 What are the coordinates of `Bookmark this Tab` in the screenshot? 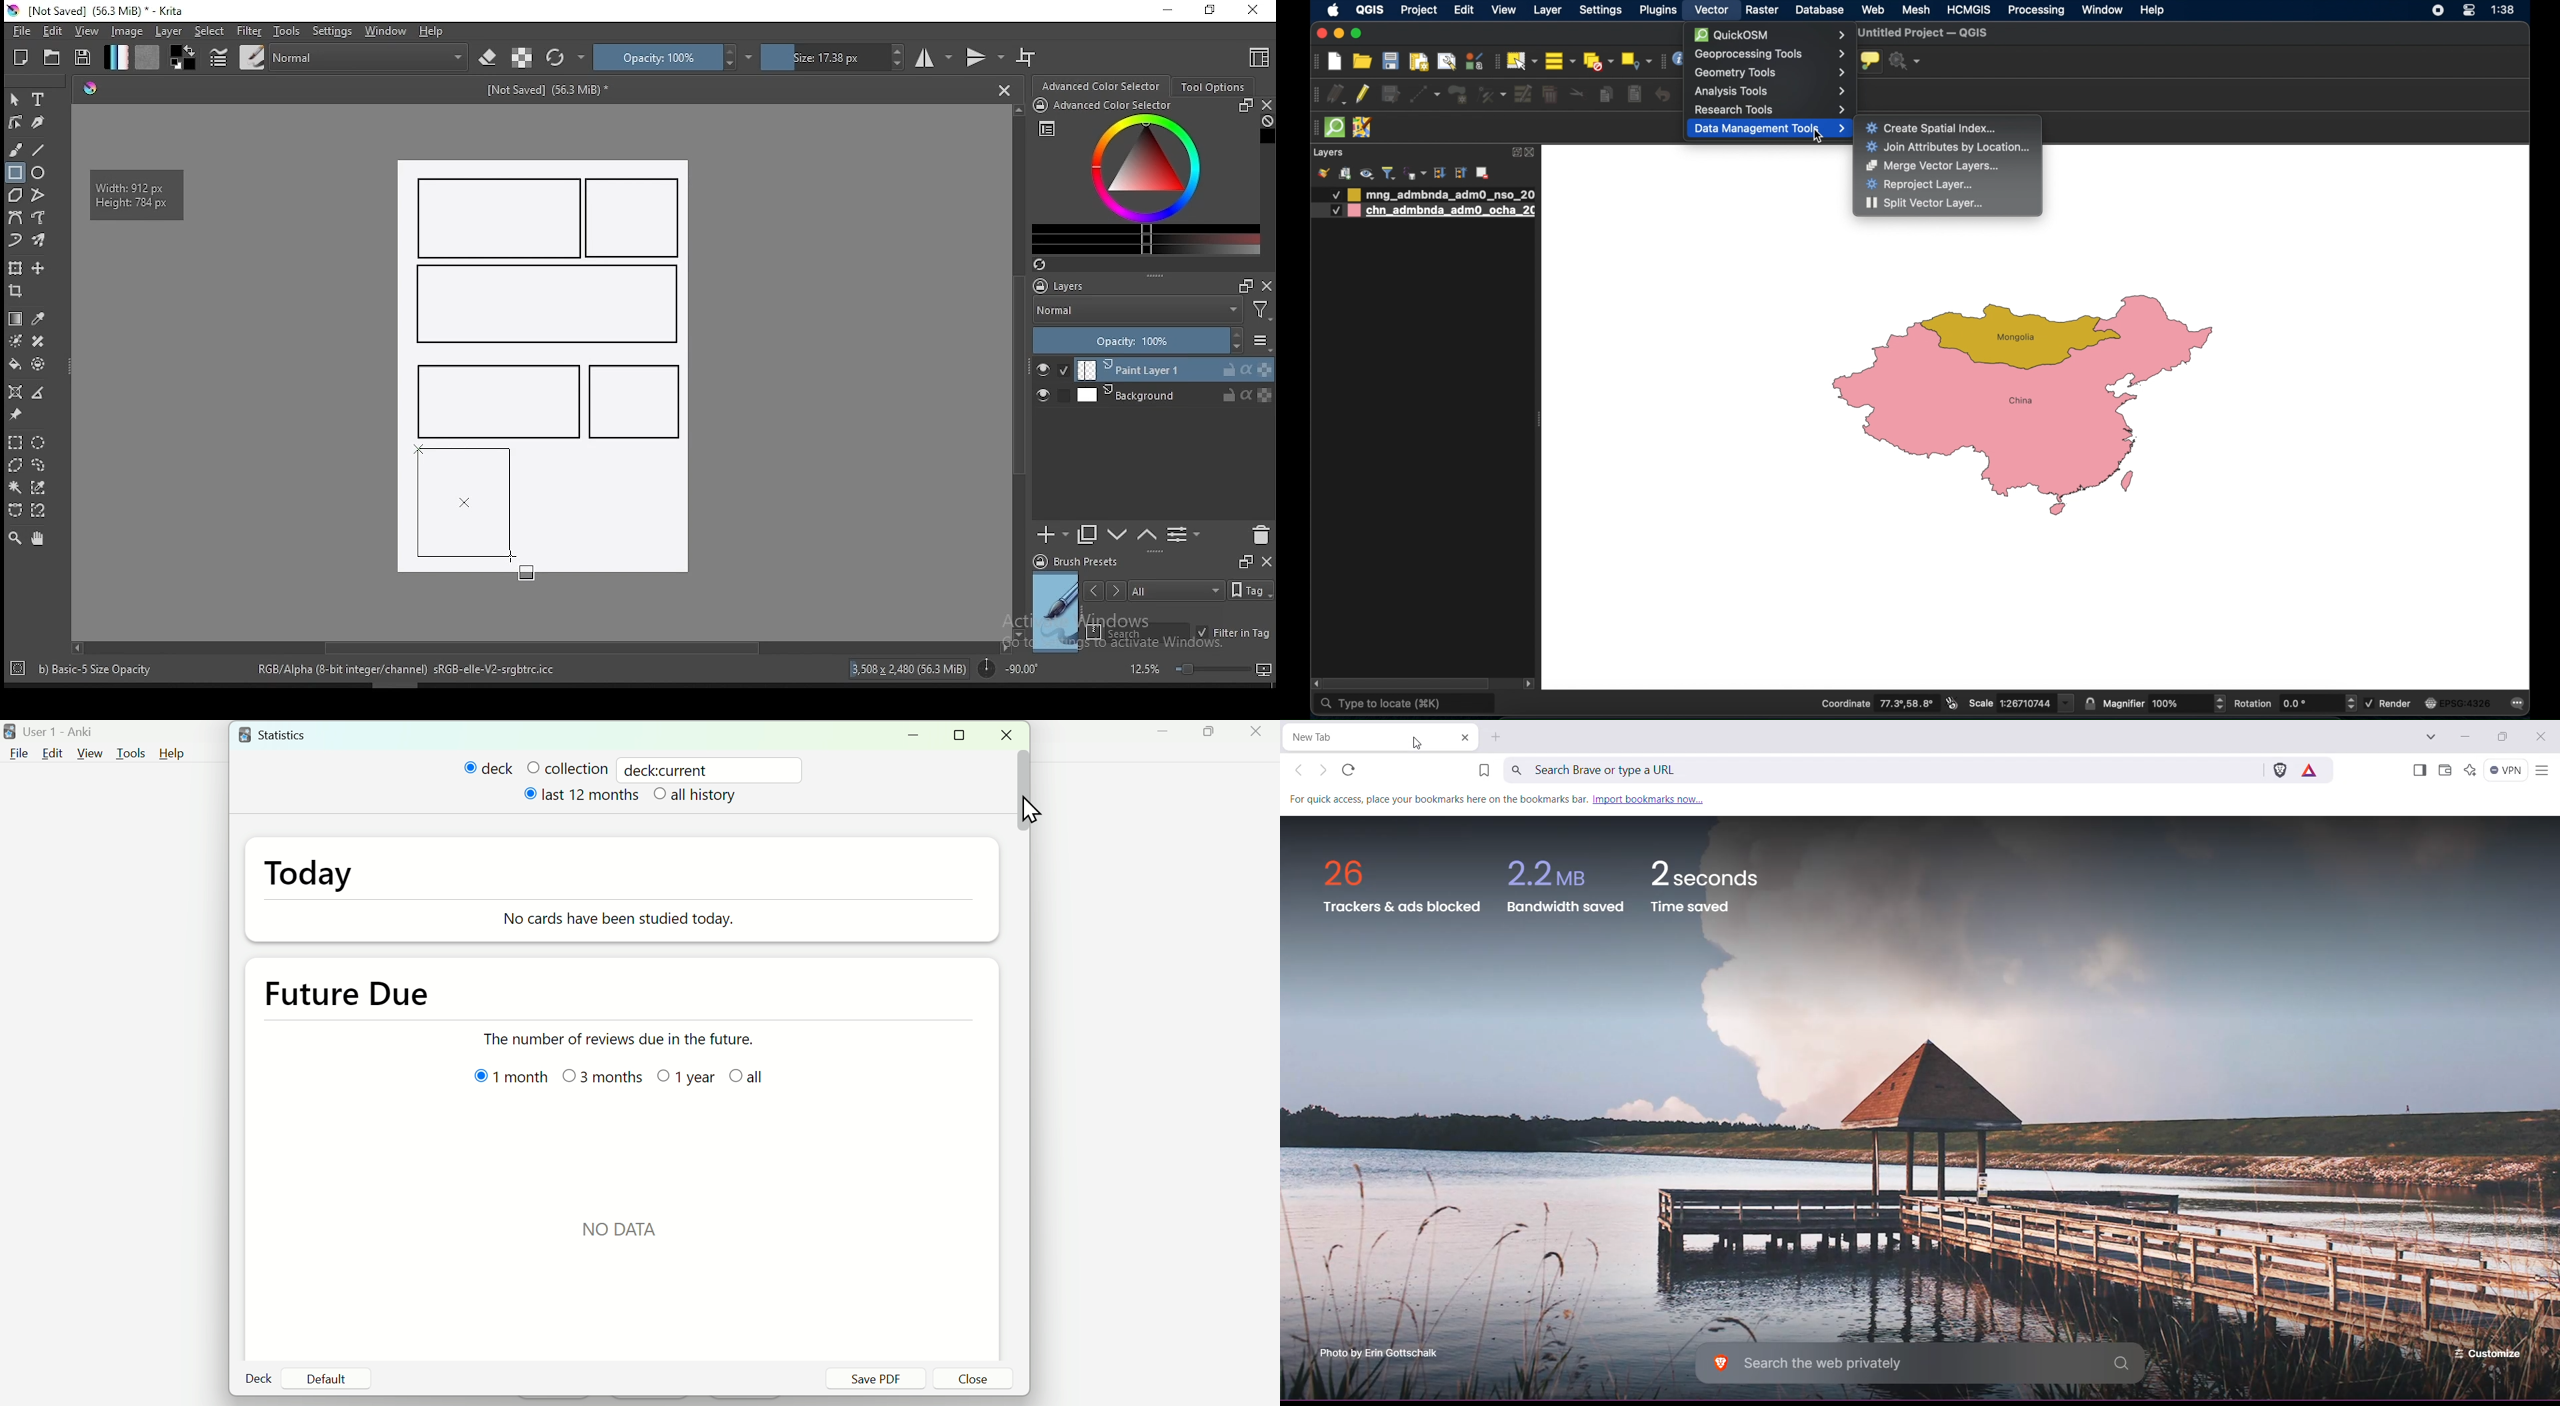 It's located at (1486, 771).